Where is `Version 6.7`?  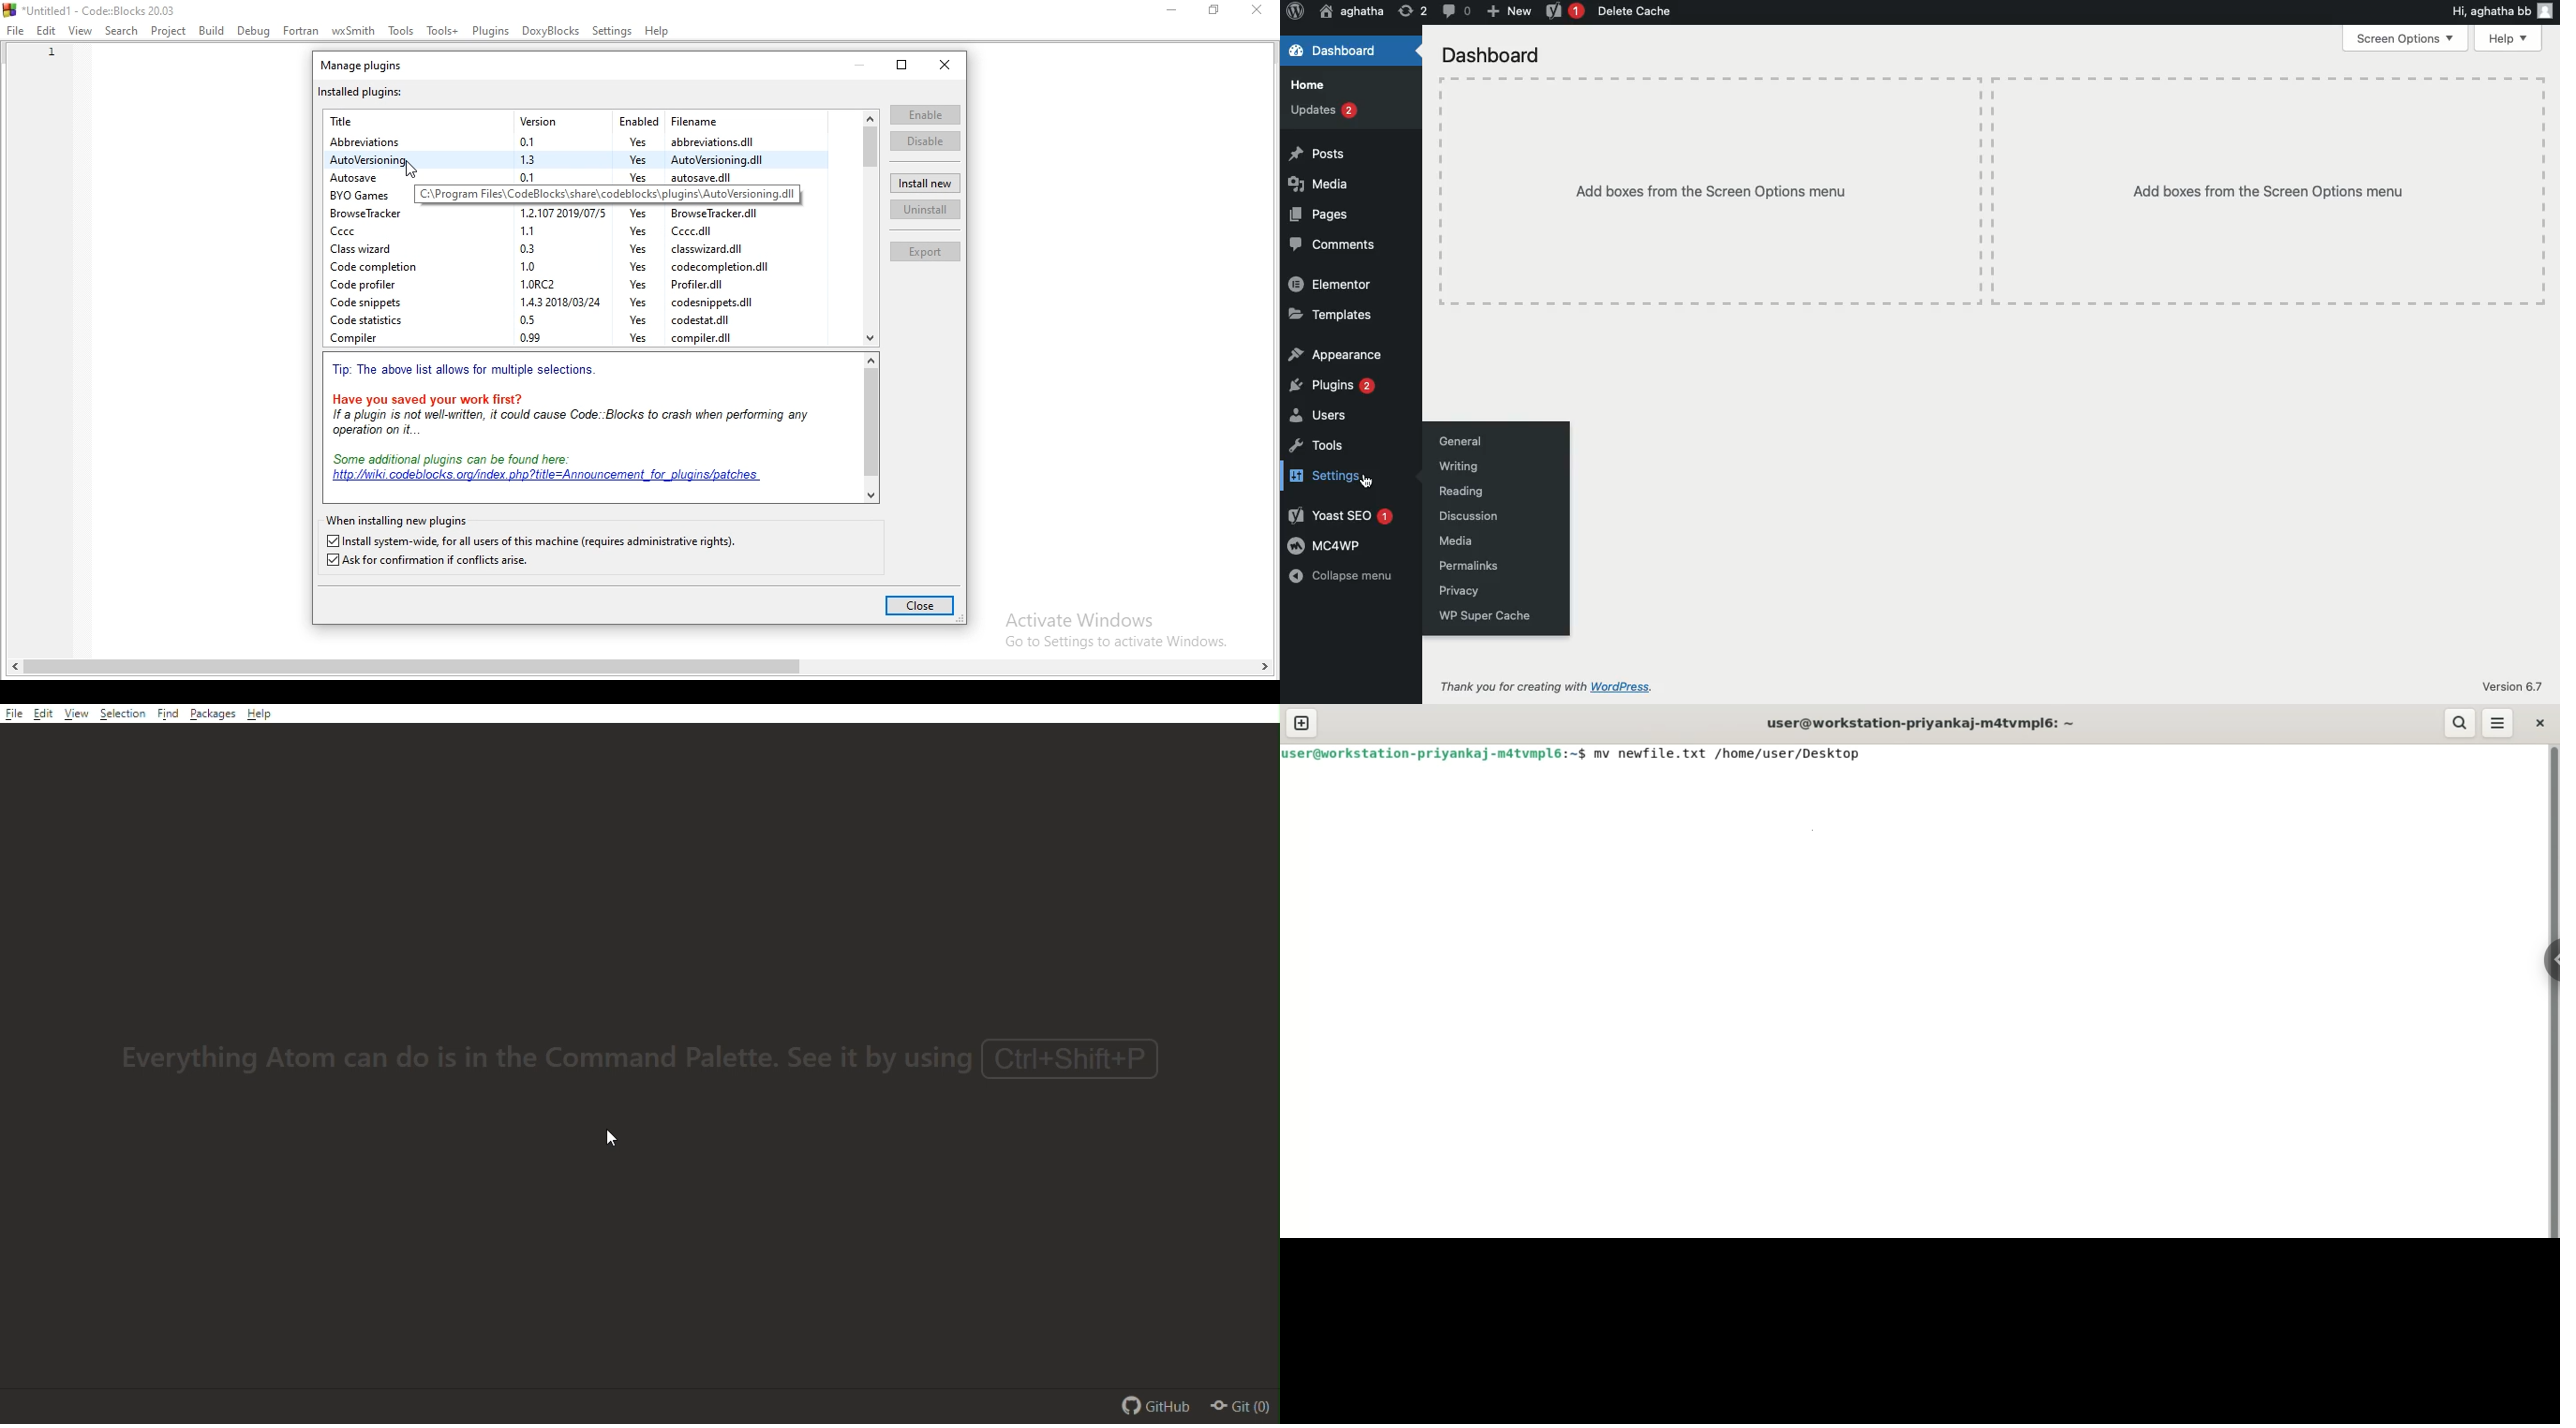
Version 6.7 is located at coordinates (2513, 684).